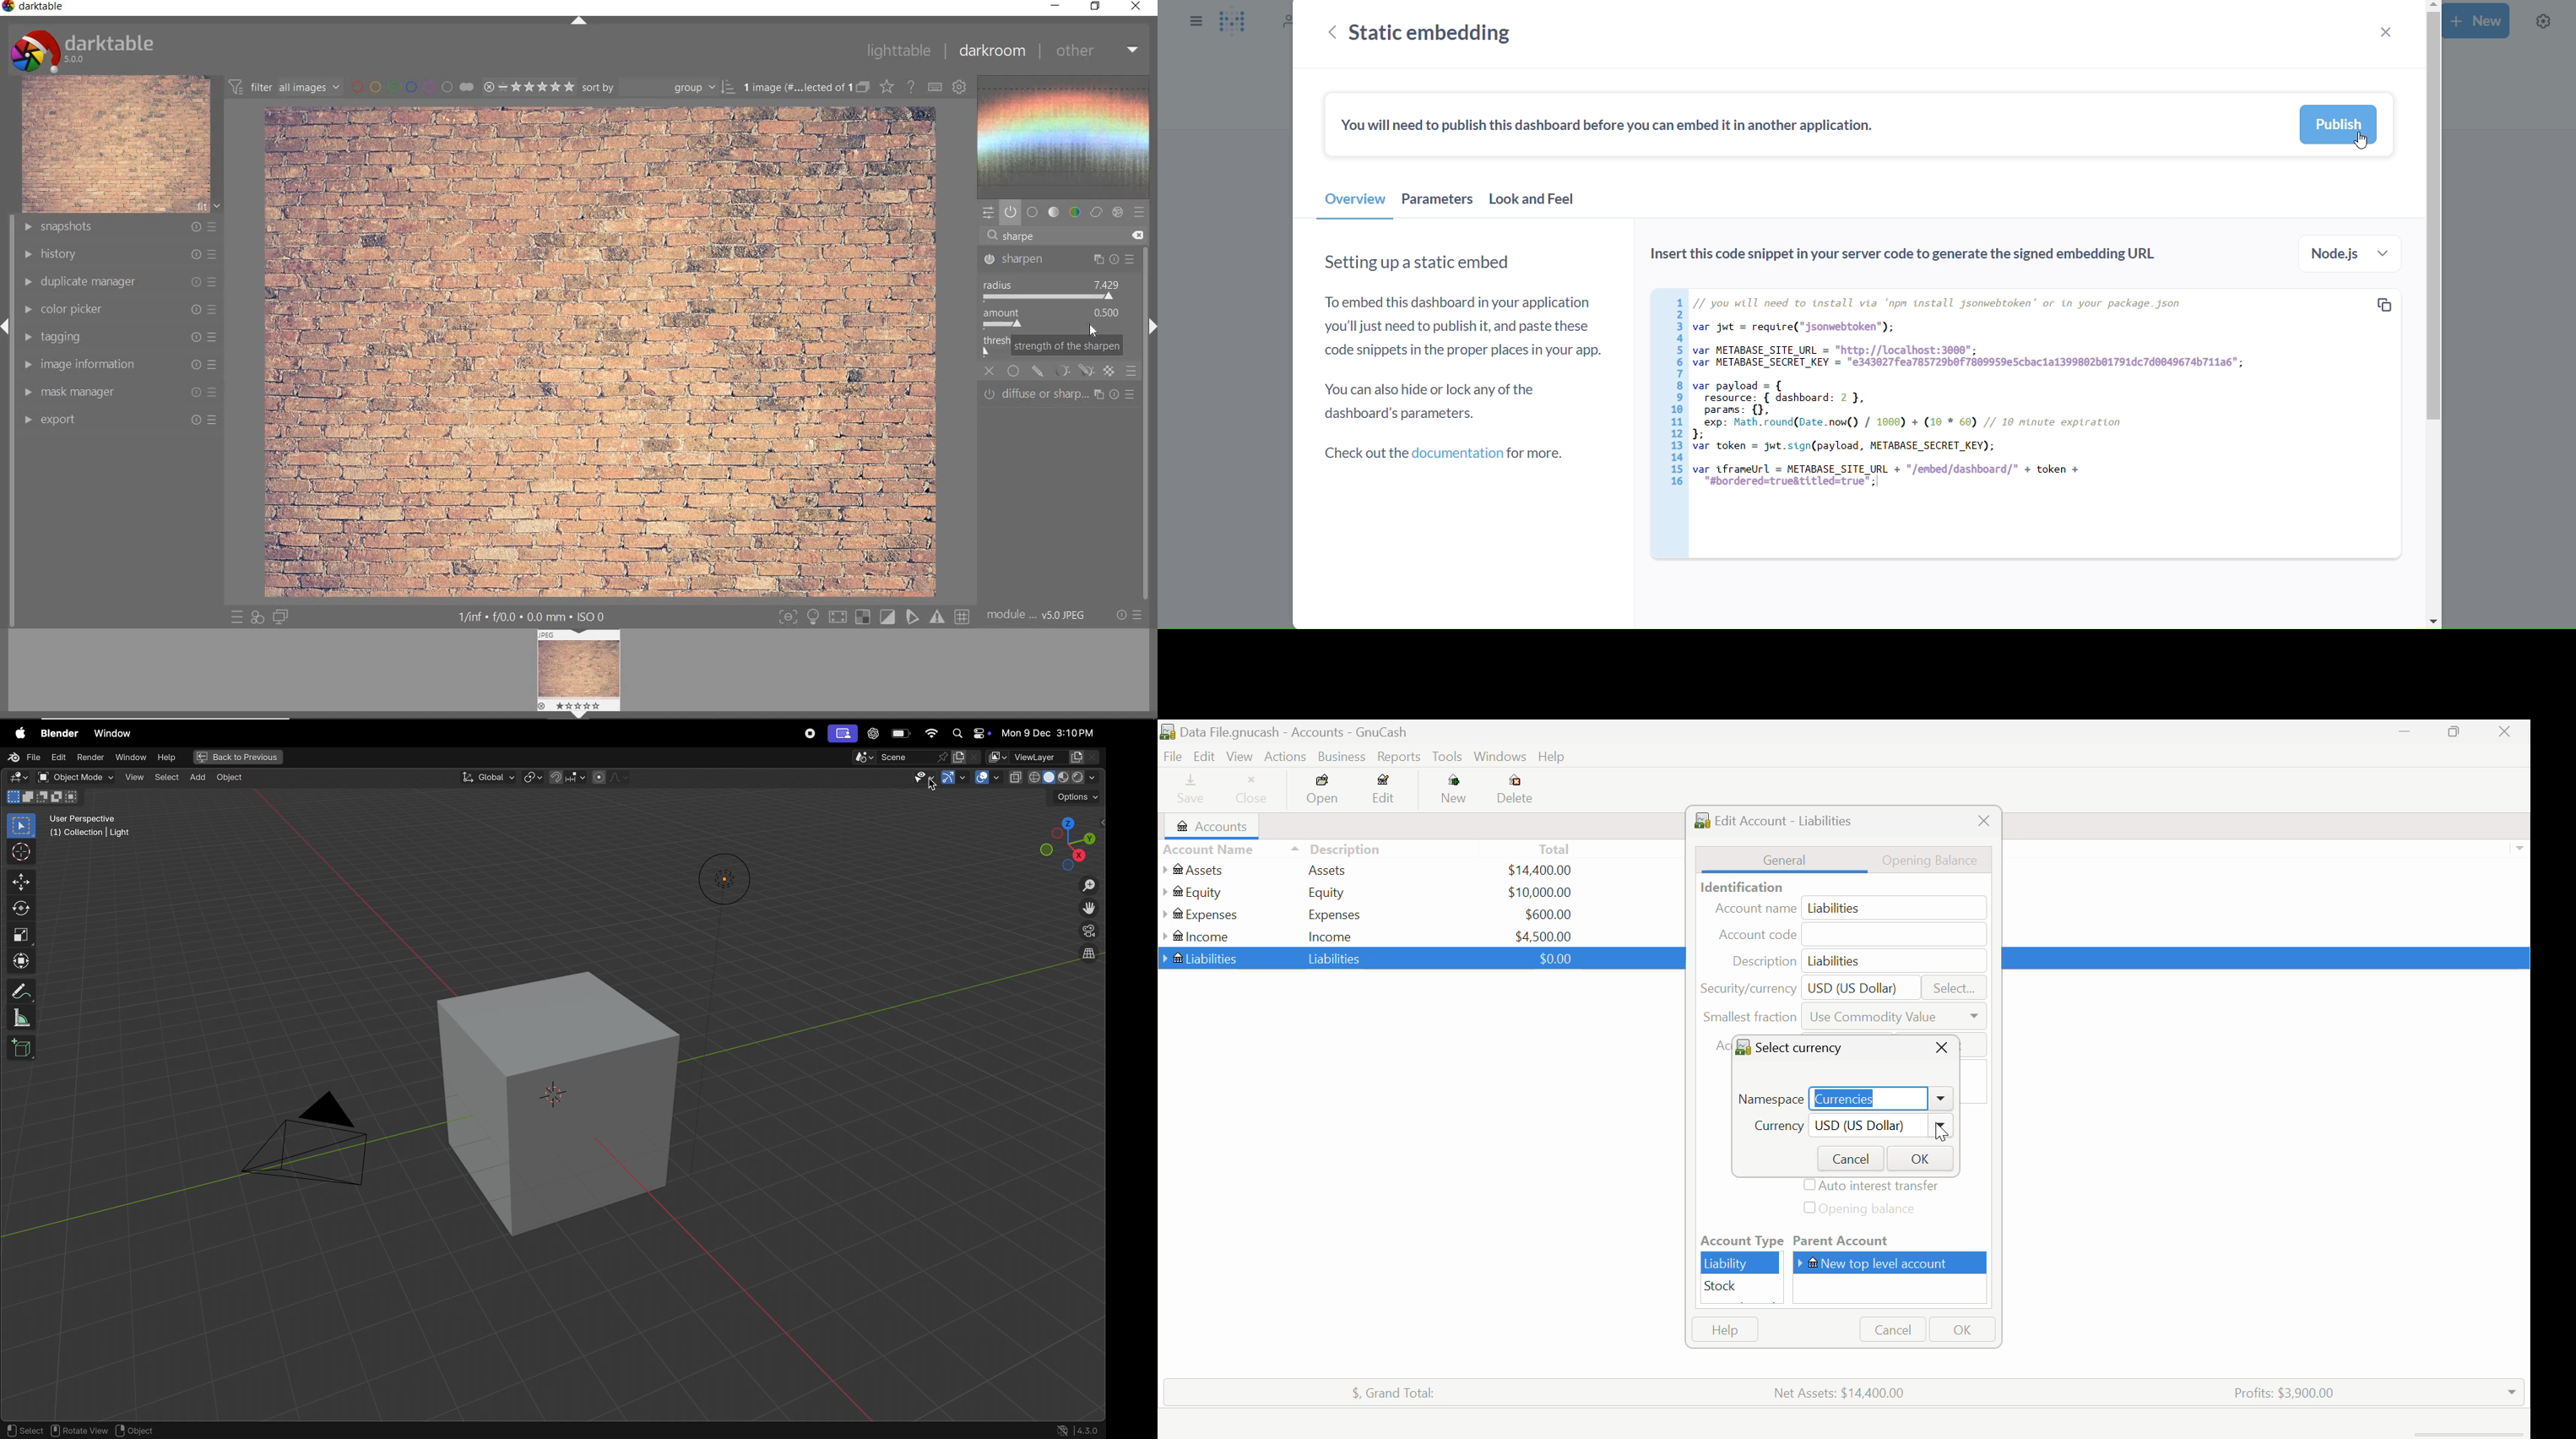  I want to click on Tools, so click(1449, 757).